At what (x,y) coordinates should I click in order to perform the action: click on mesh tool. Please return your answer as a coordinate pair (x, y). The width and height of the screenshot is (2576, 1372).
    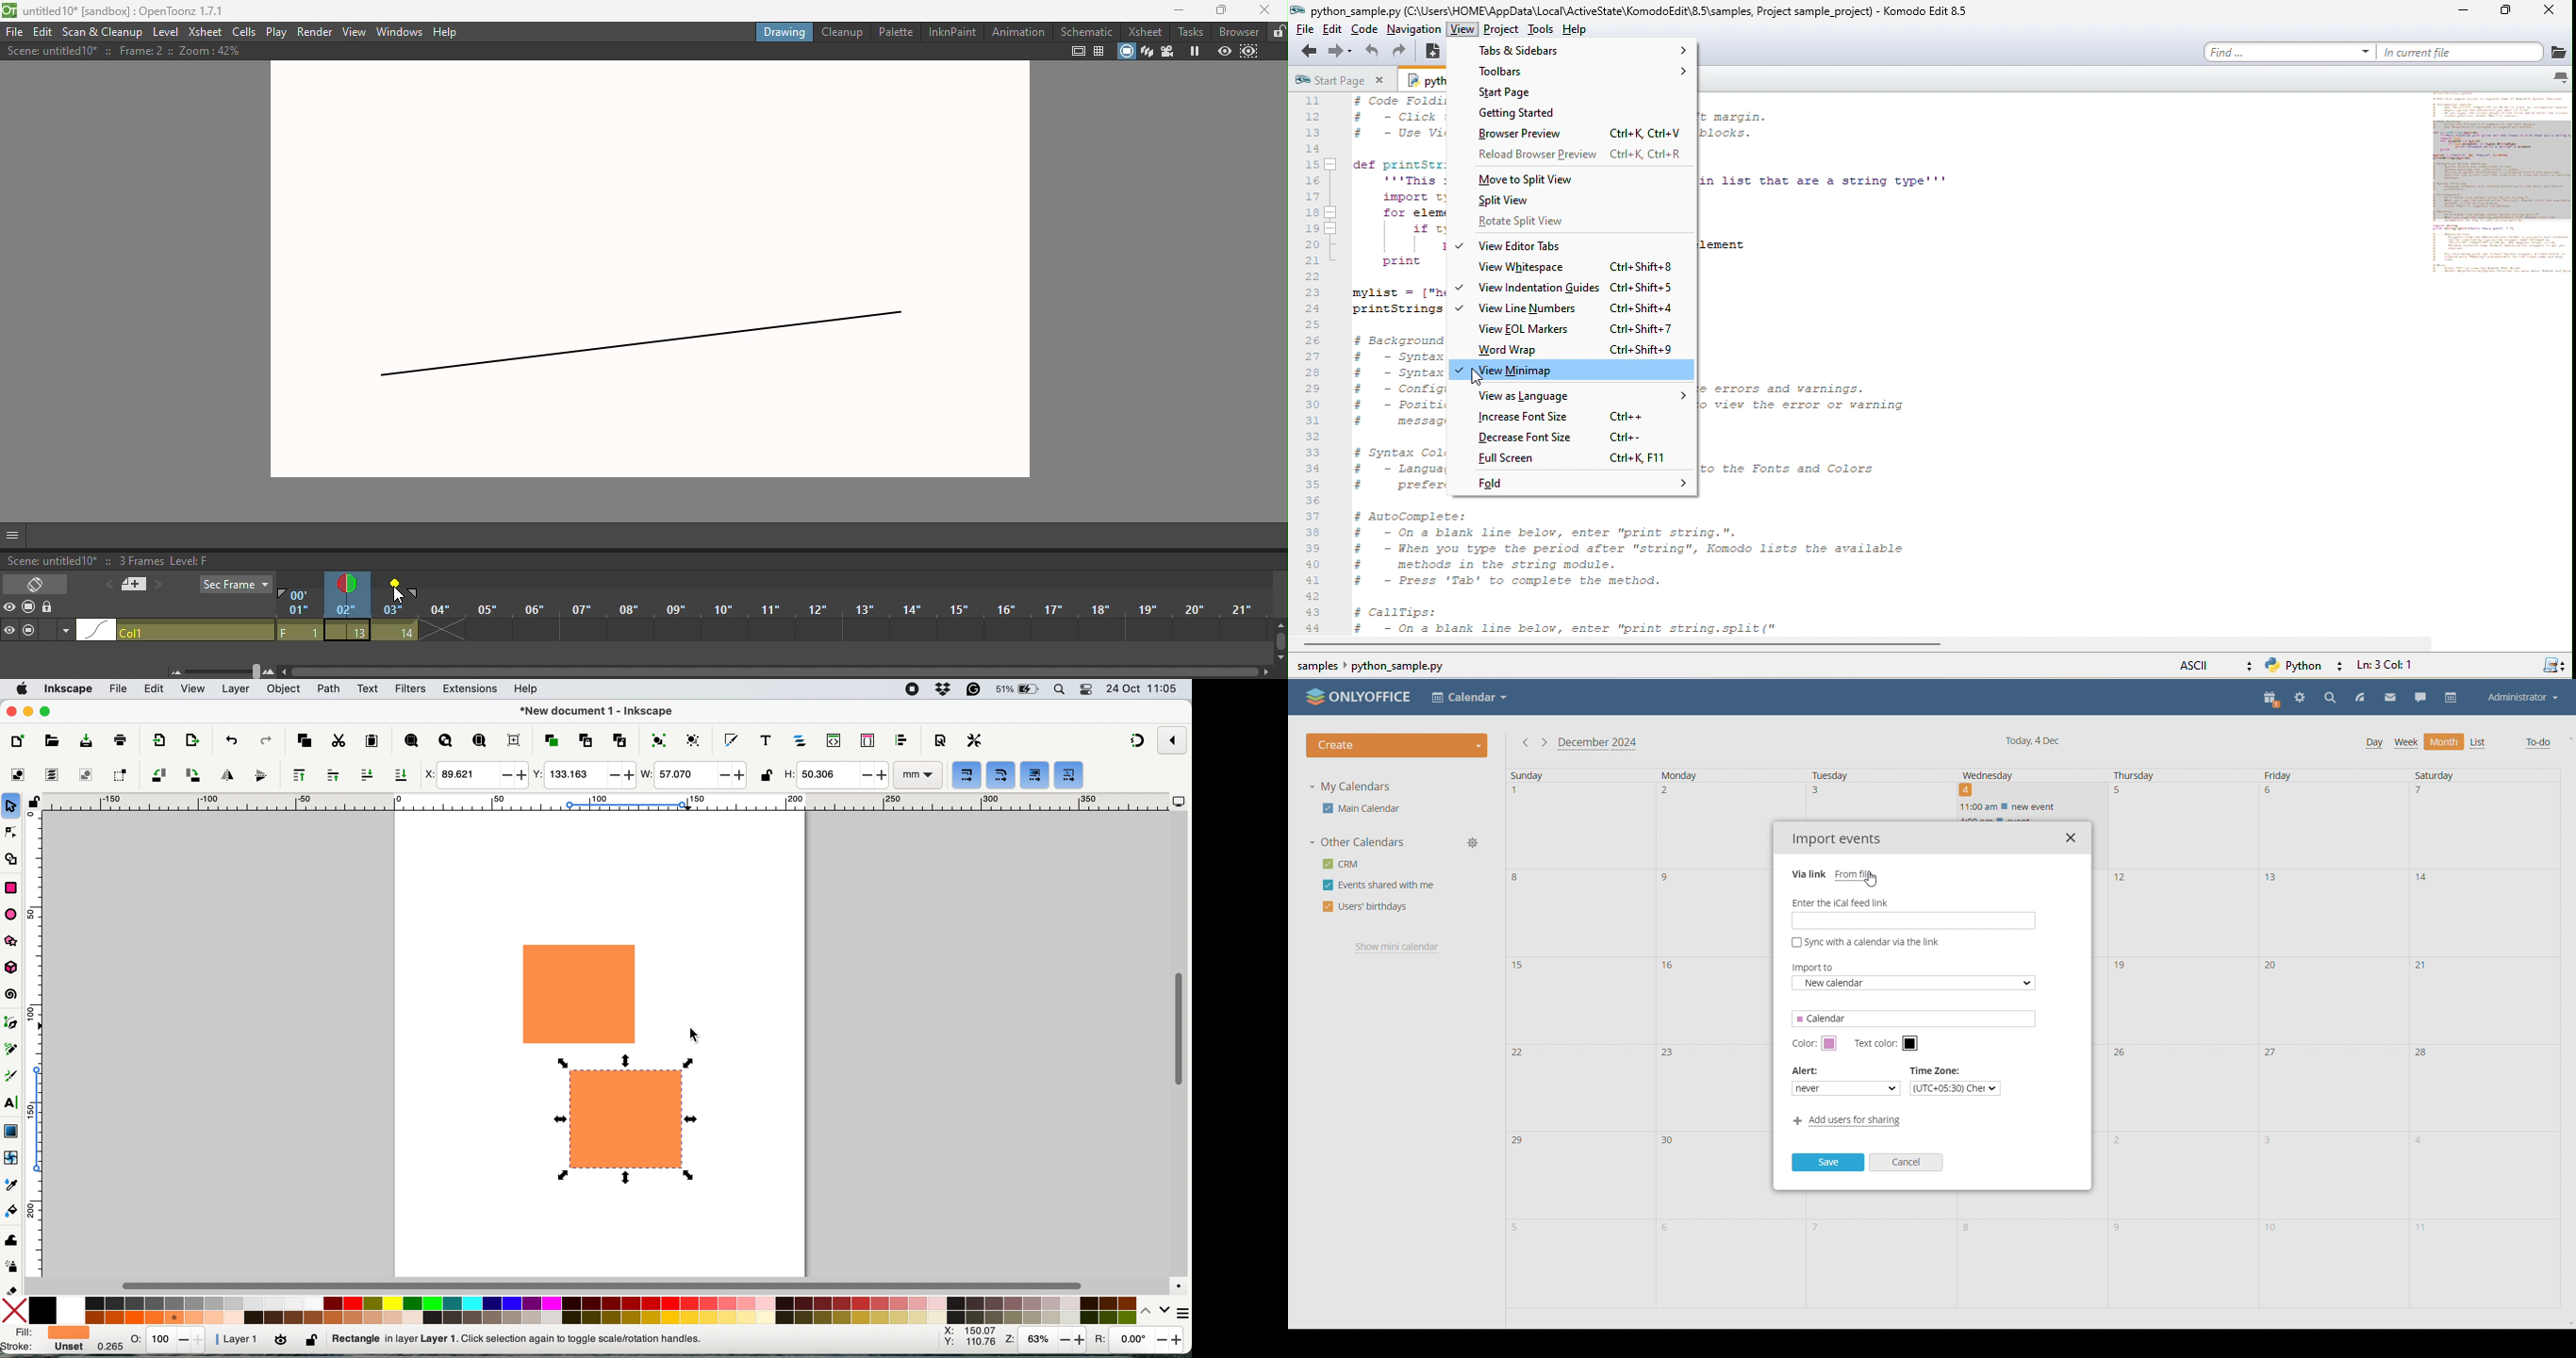
    Looking at the image, I should click on (12, 1159).